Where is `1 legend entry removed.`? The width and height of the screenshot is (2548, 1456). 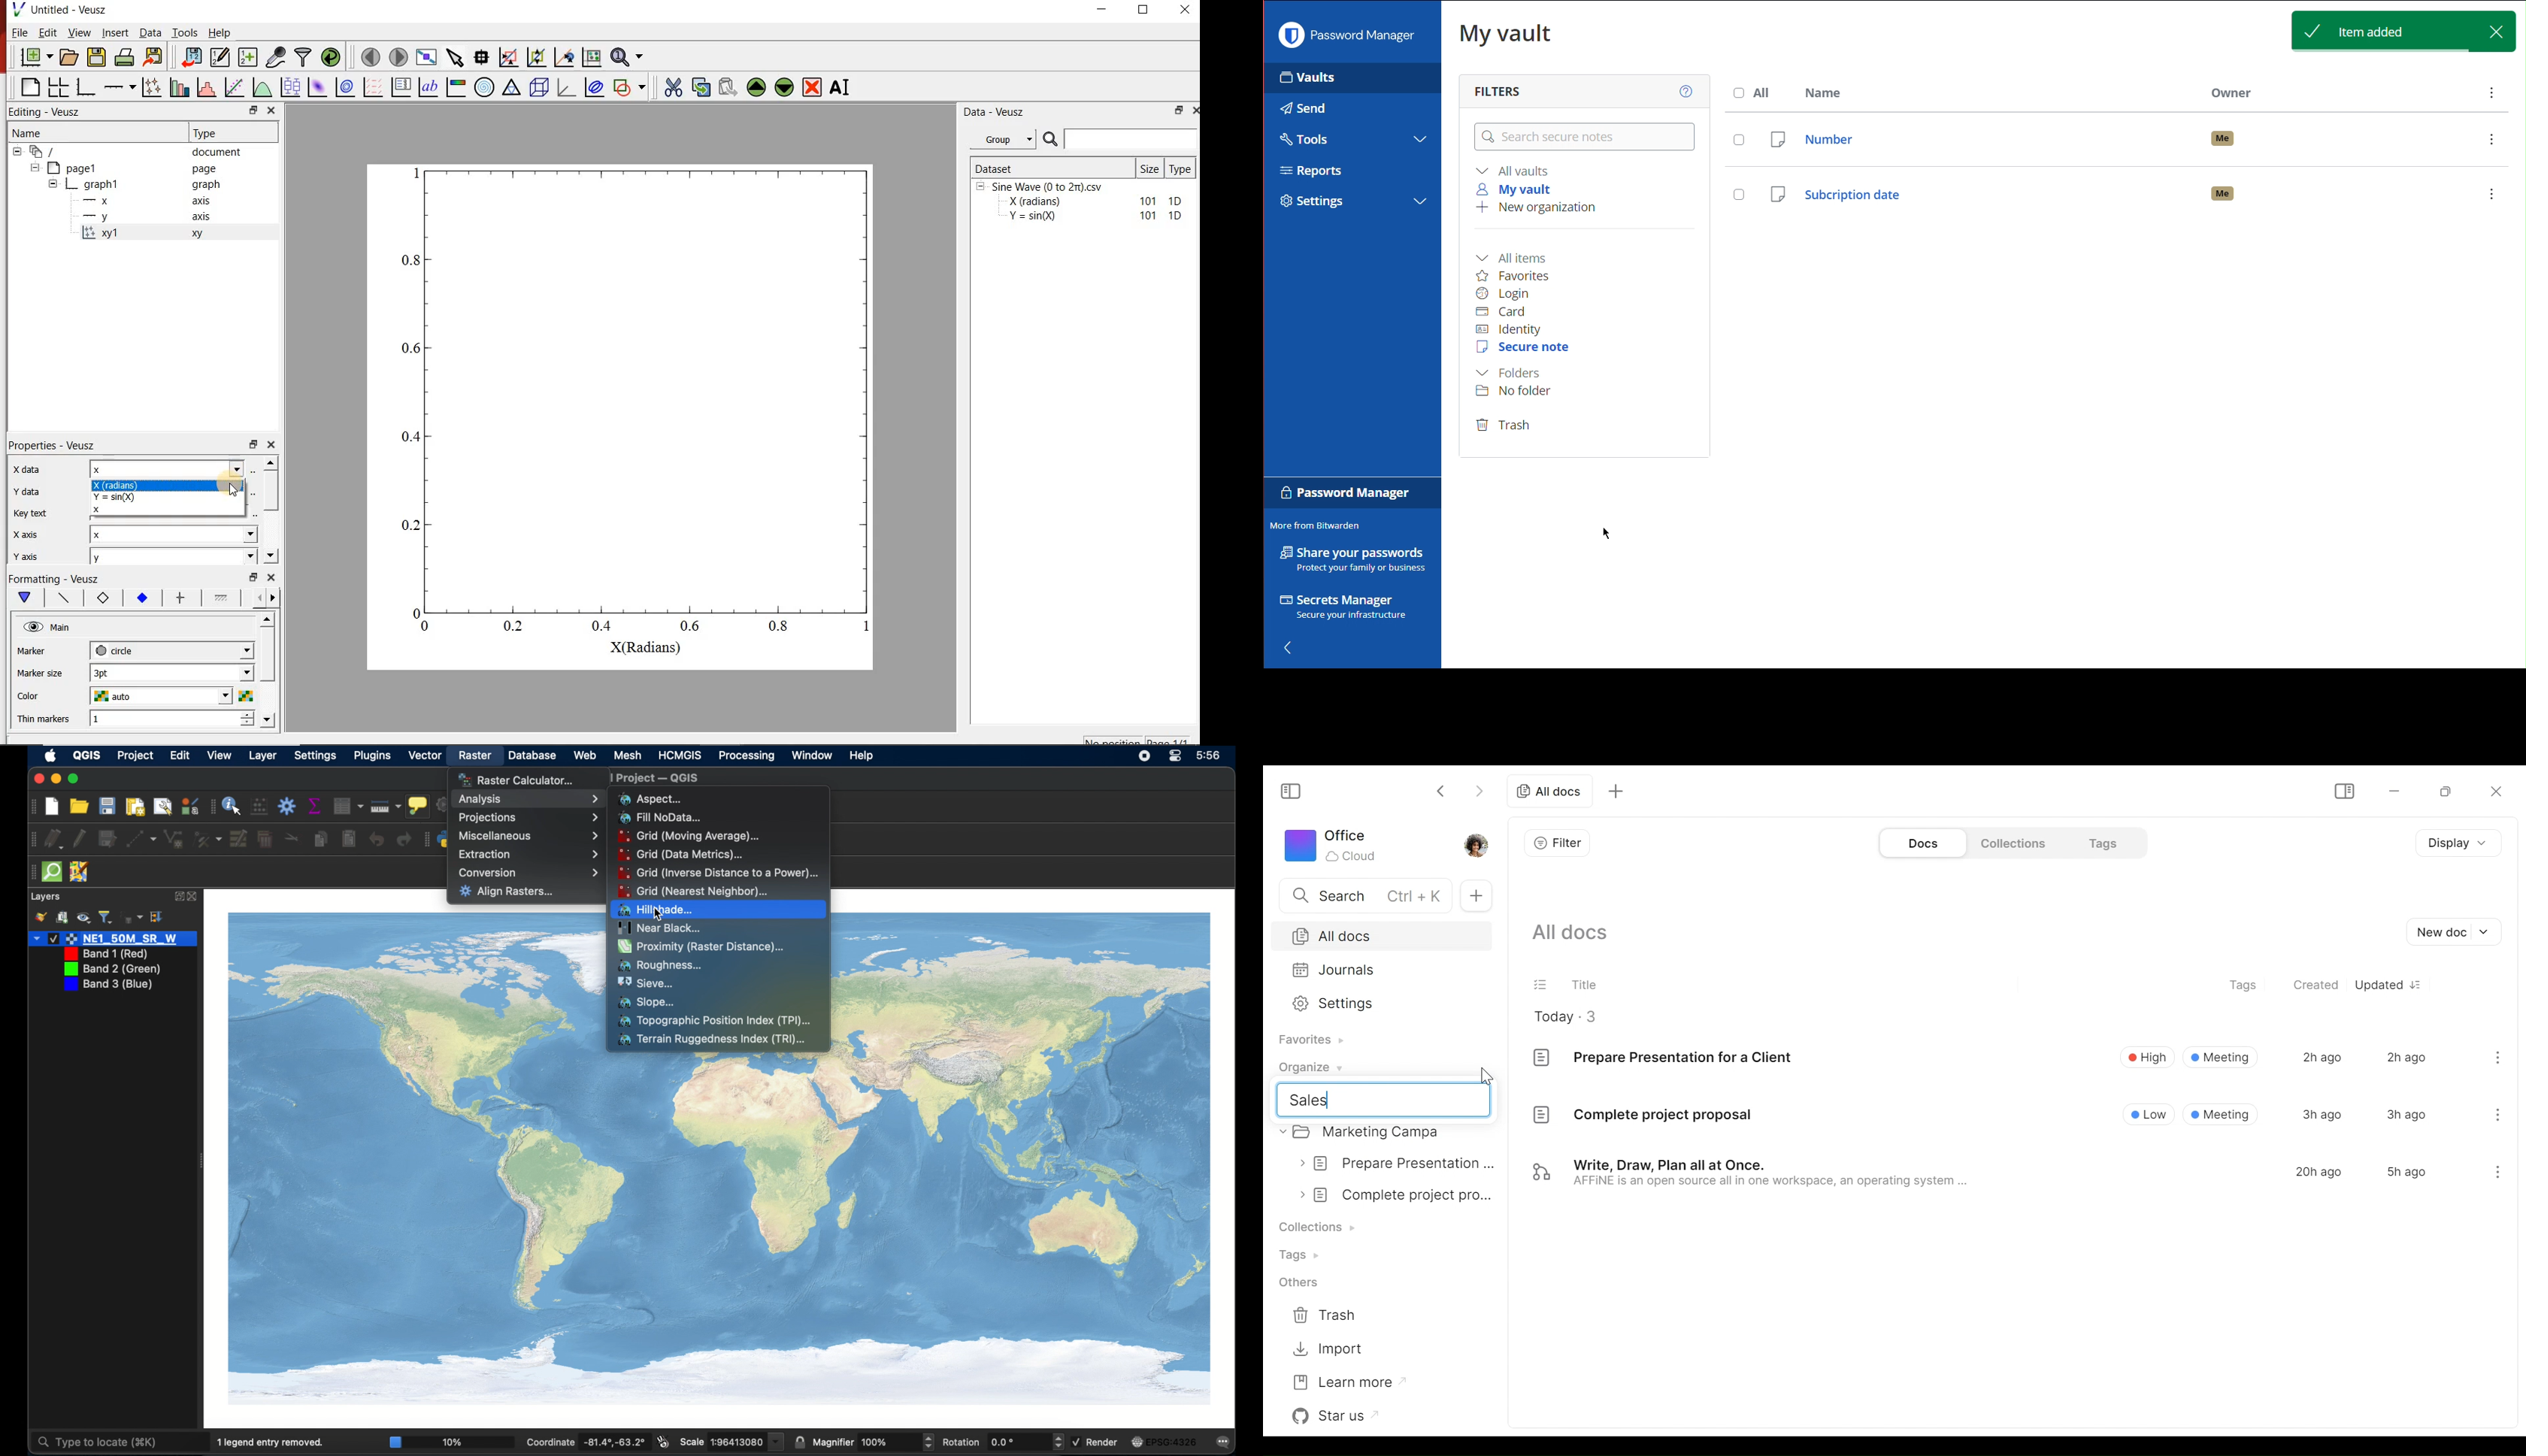
1 legend entry removed. is located at coordinates (272, 1442).